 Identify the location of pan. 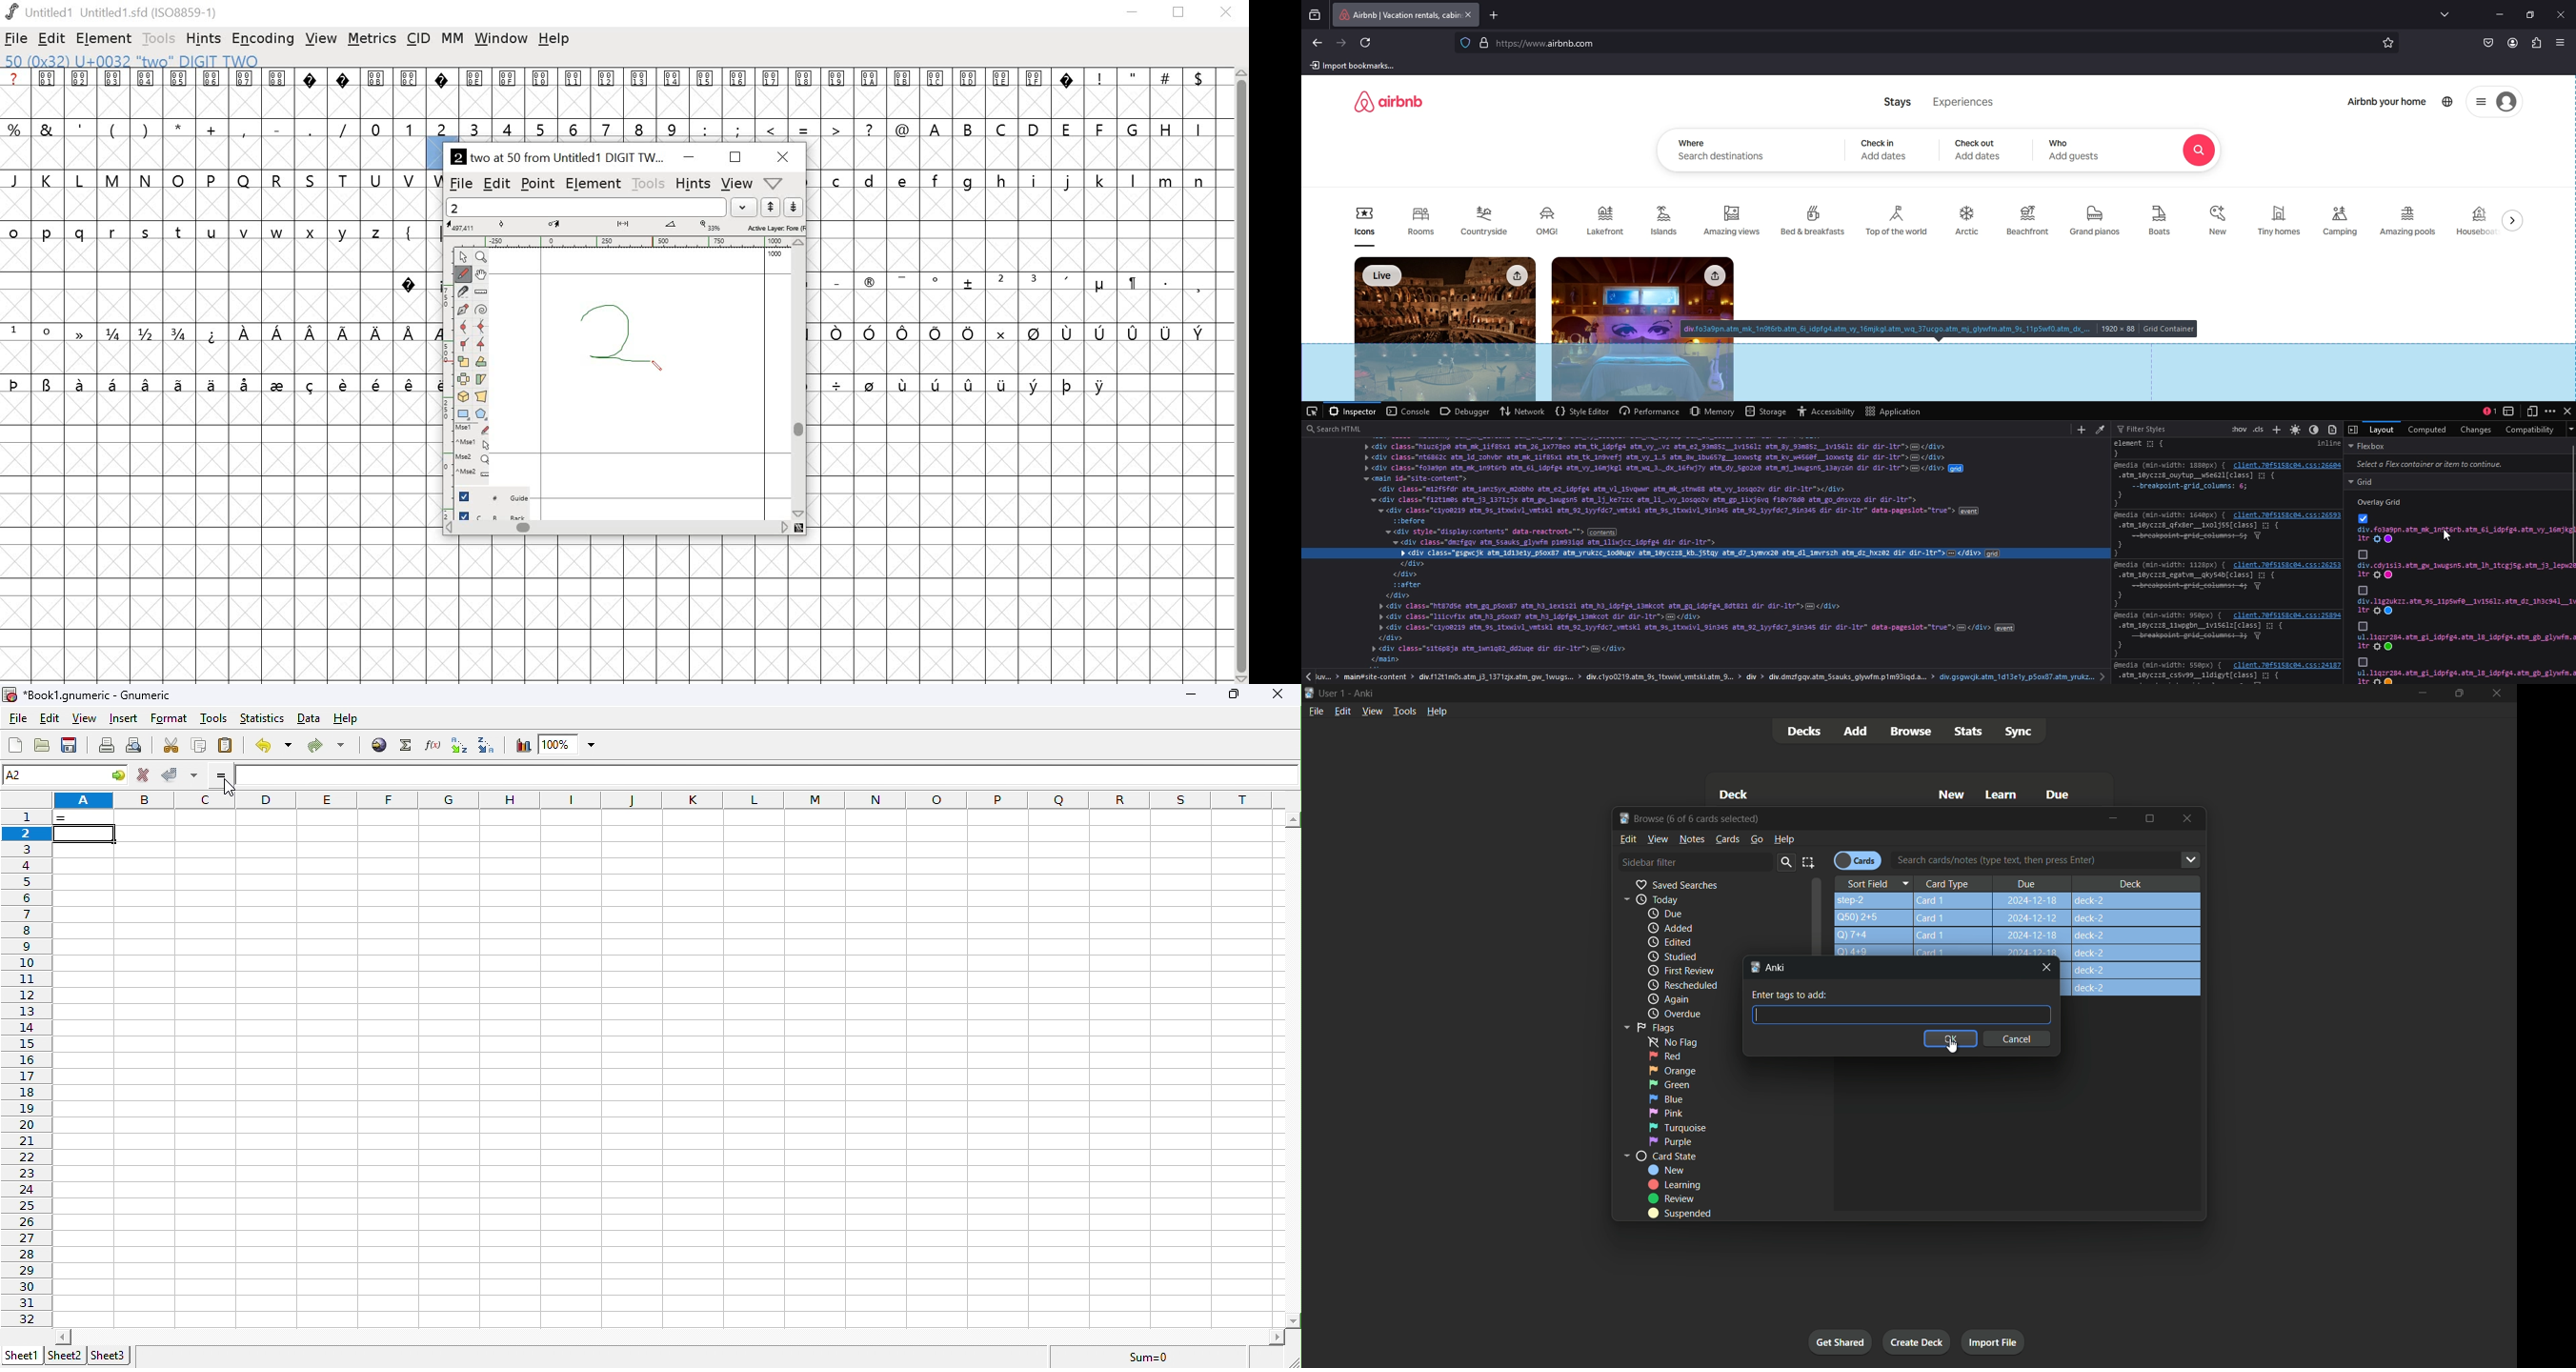
(480, 275).